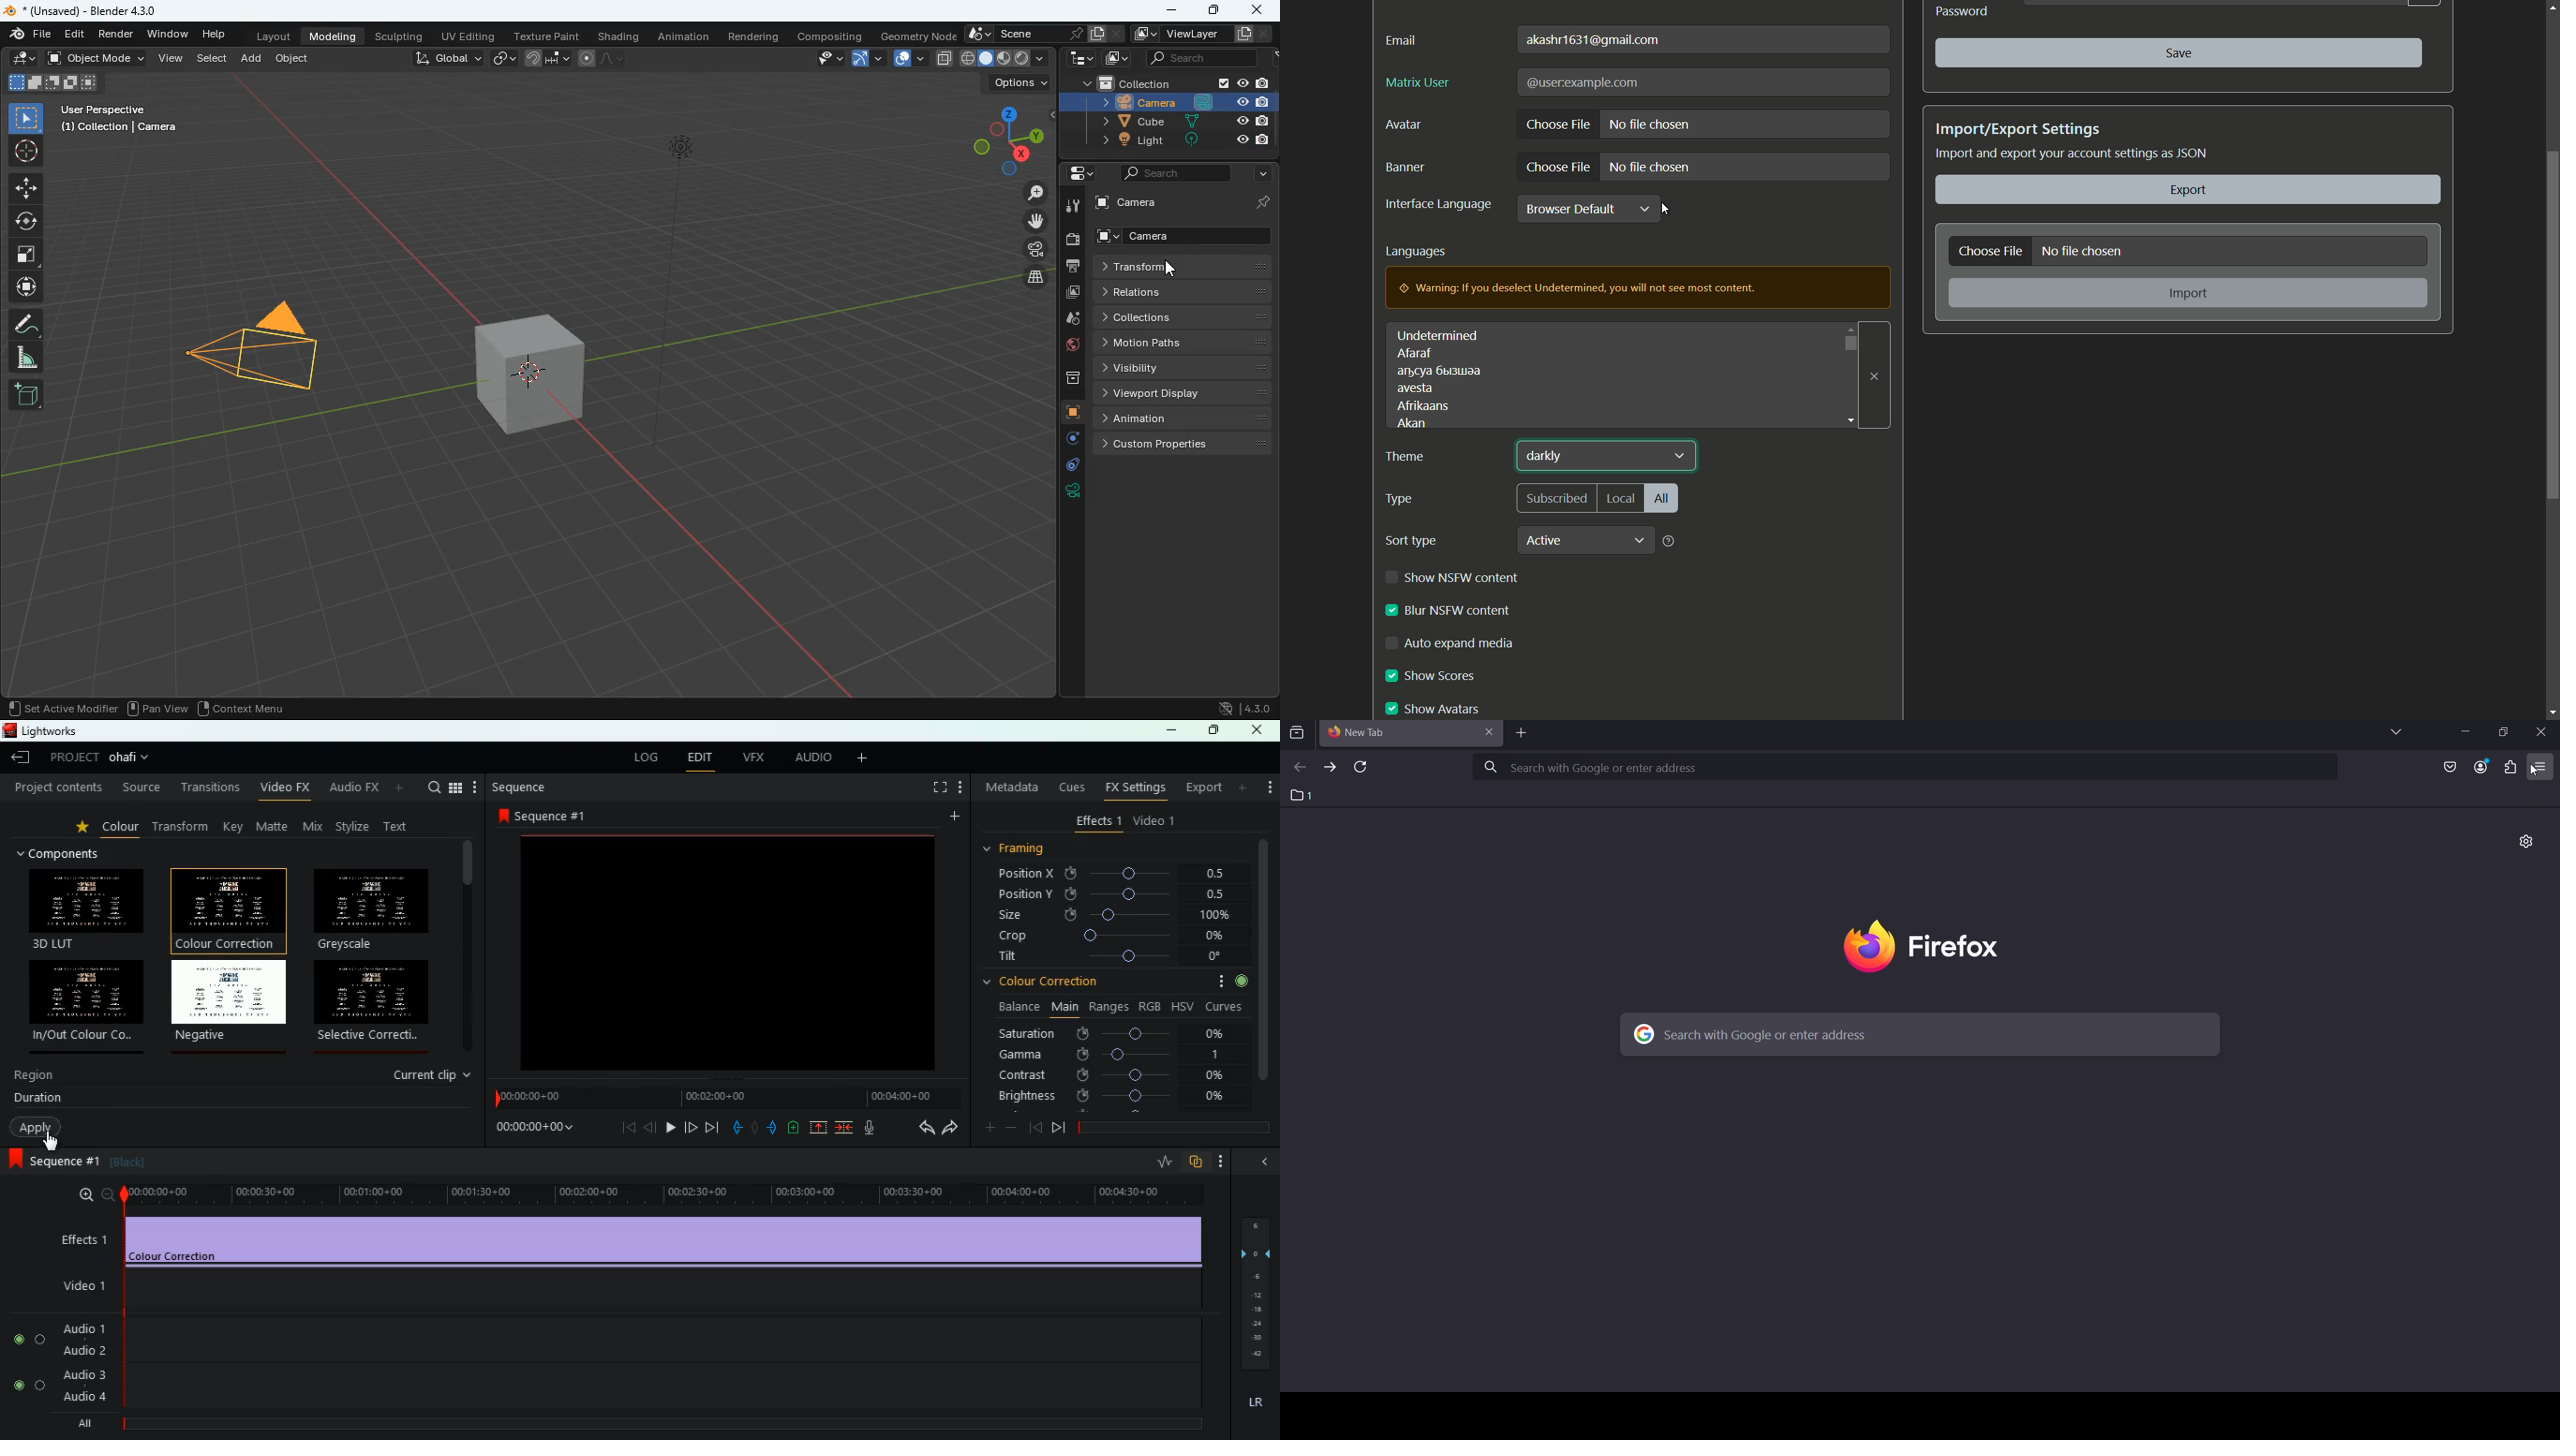 This screenshot has height=1456, width=2576. I want to click on duration, so click(38, 1100).